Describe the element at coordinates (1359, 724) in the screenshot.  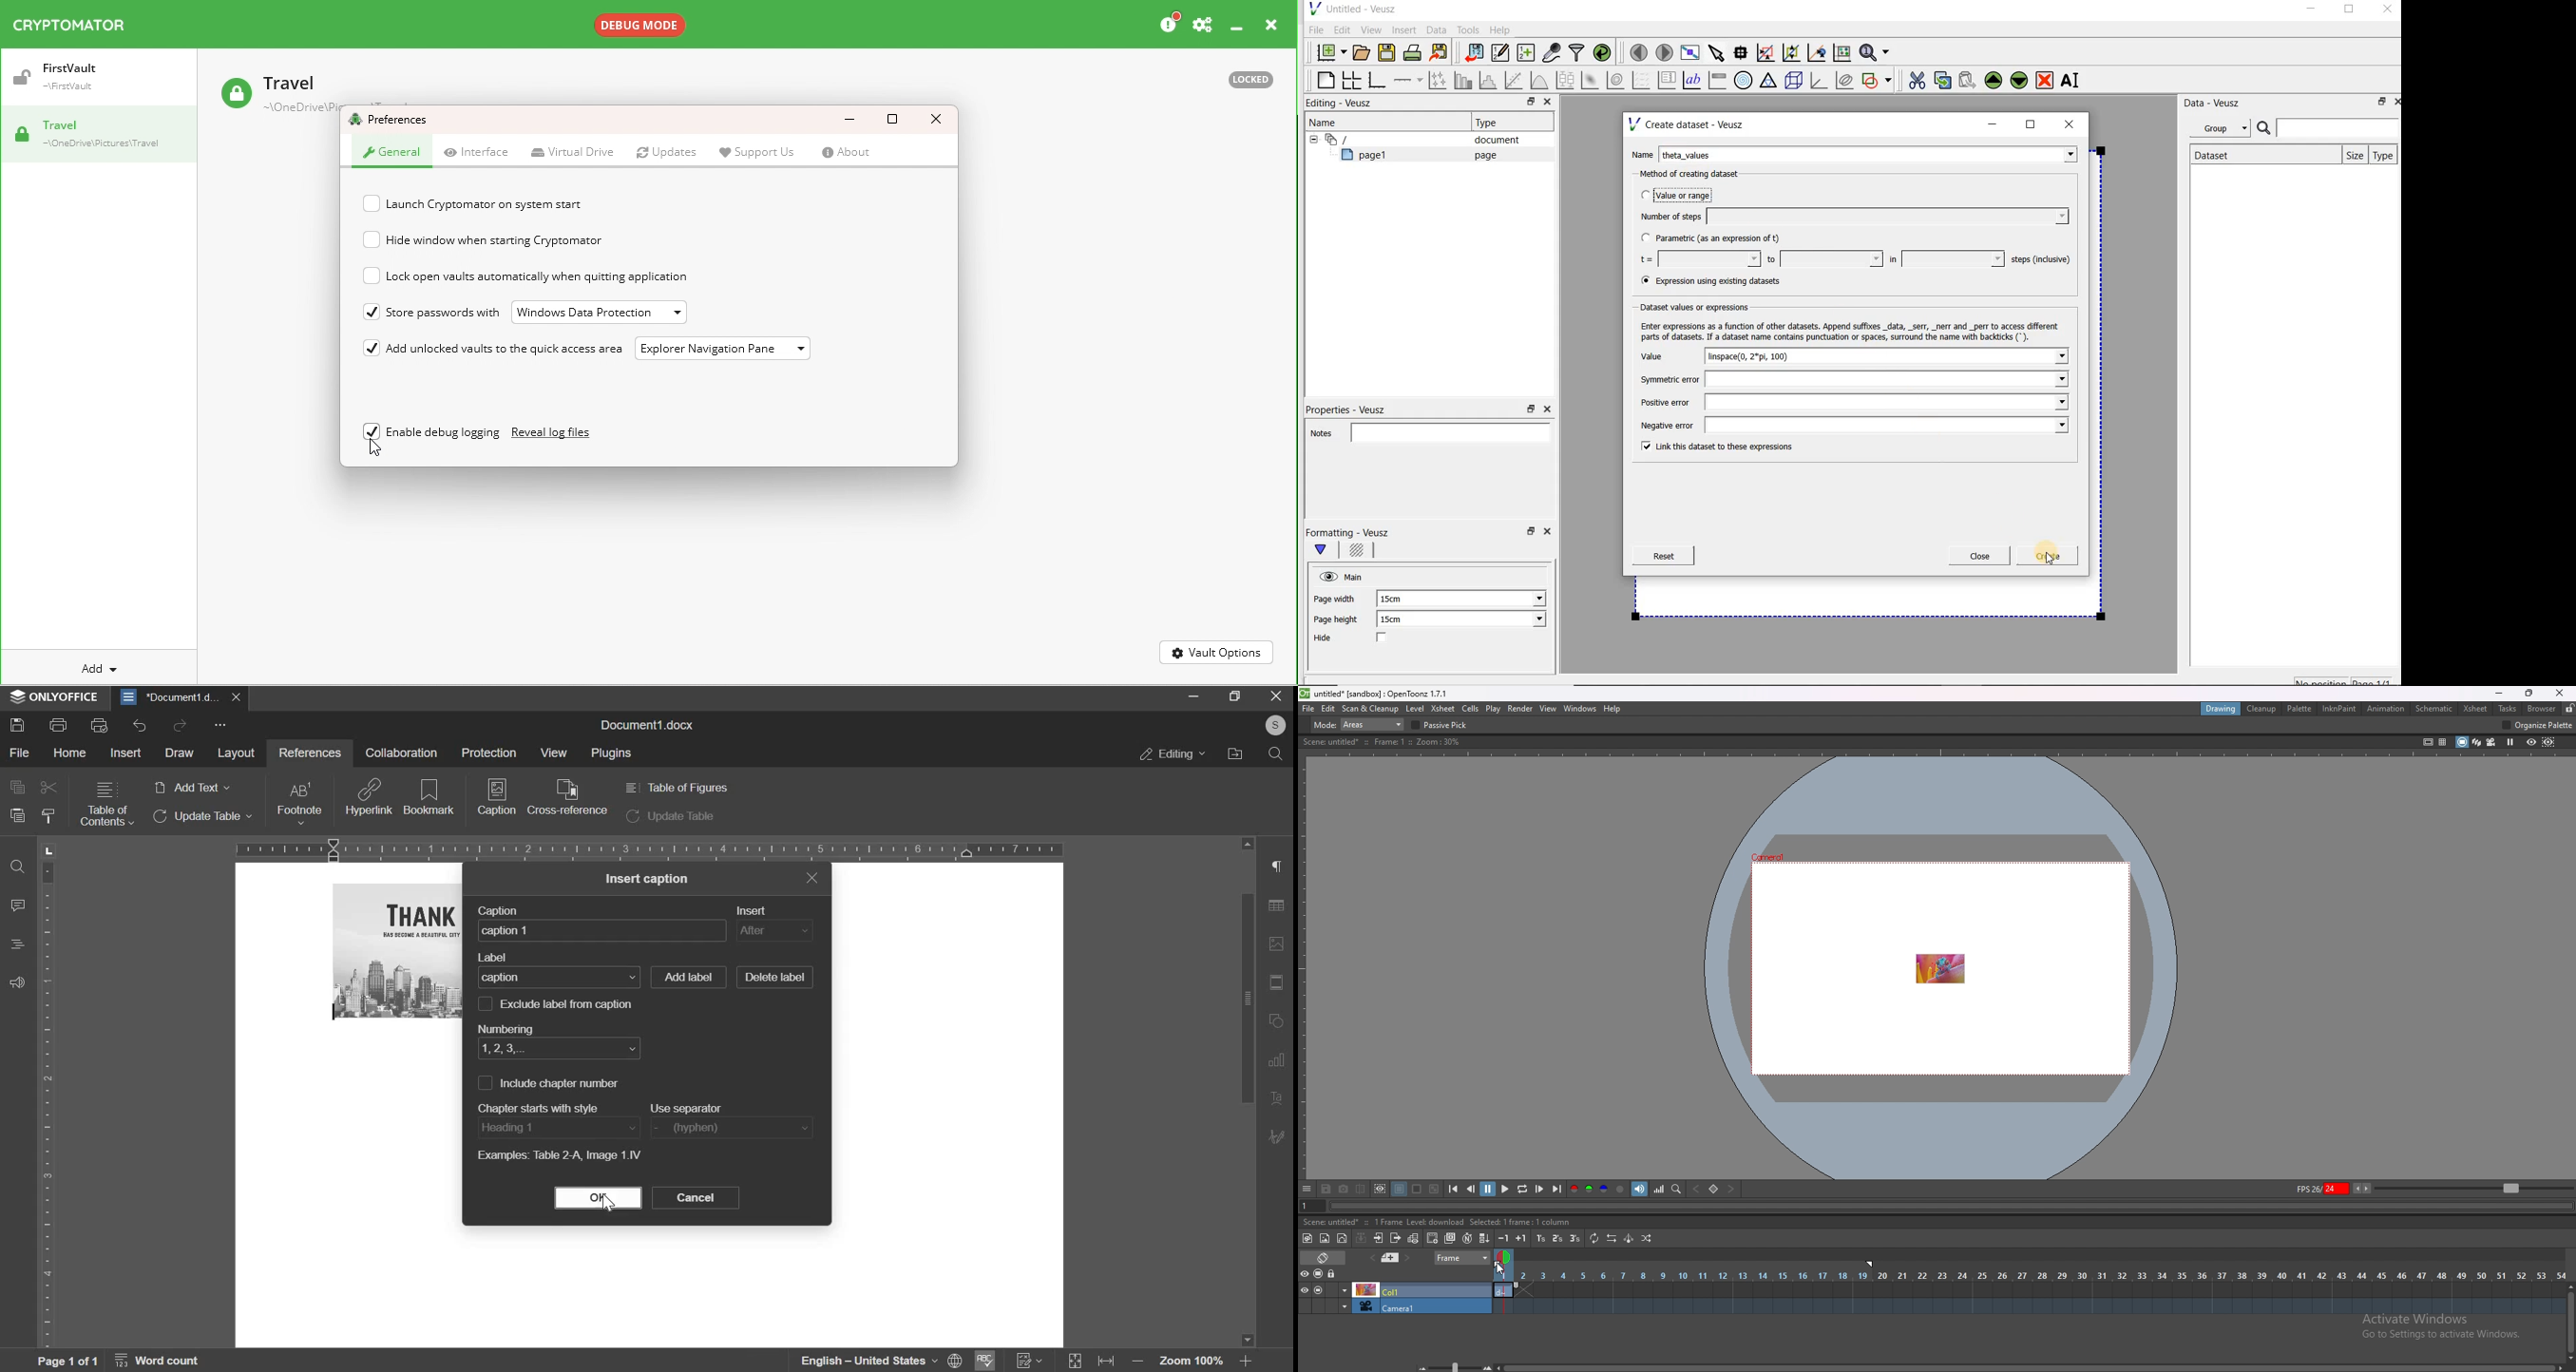
I see `mode` at that location.